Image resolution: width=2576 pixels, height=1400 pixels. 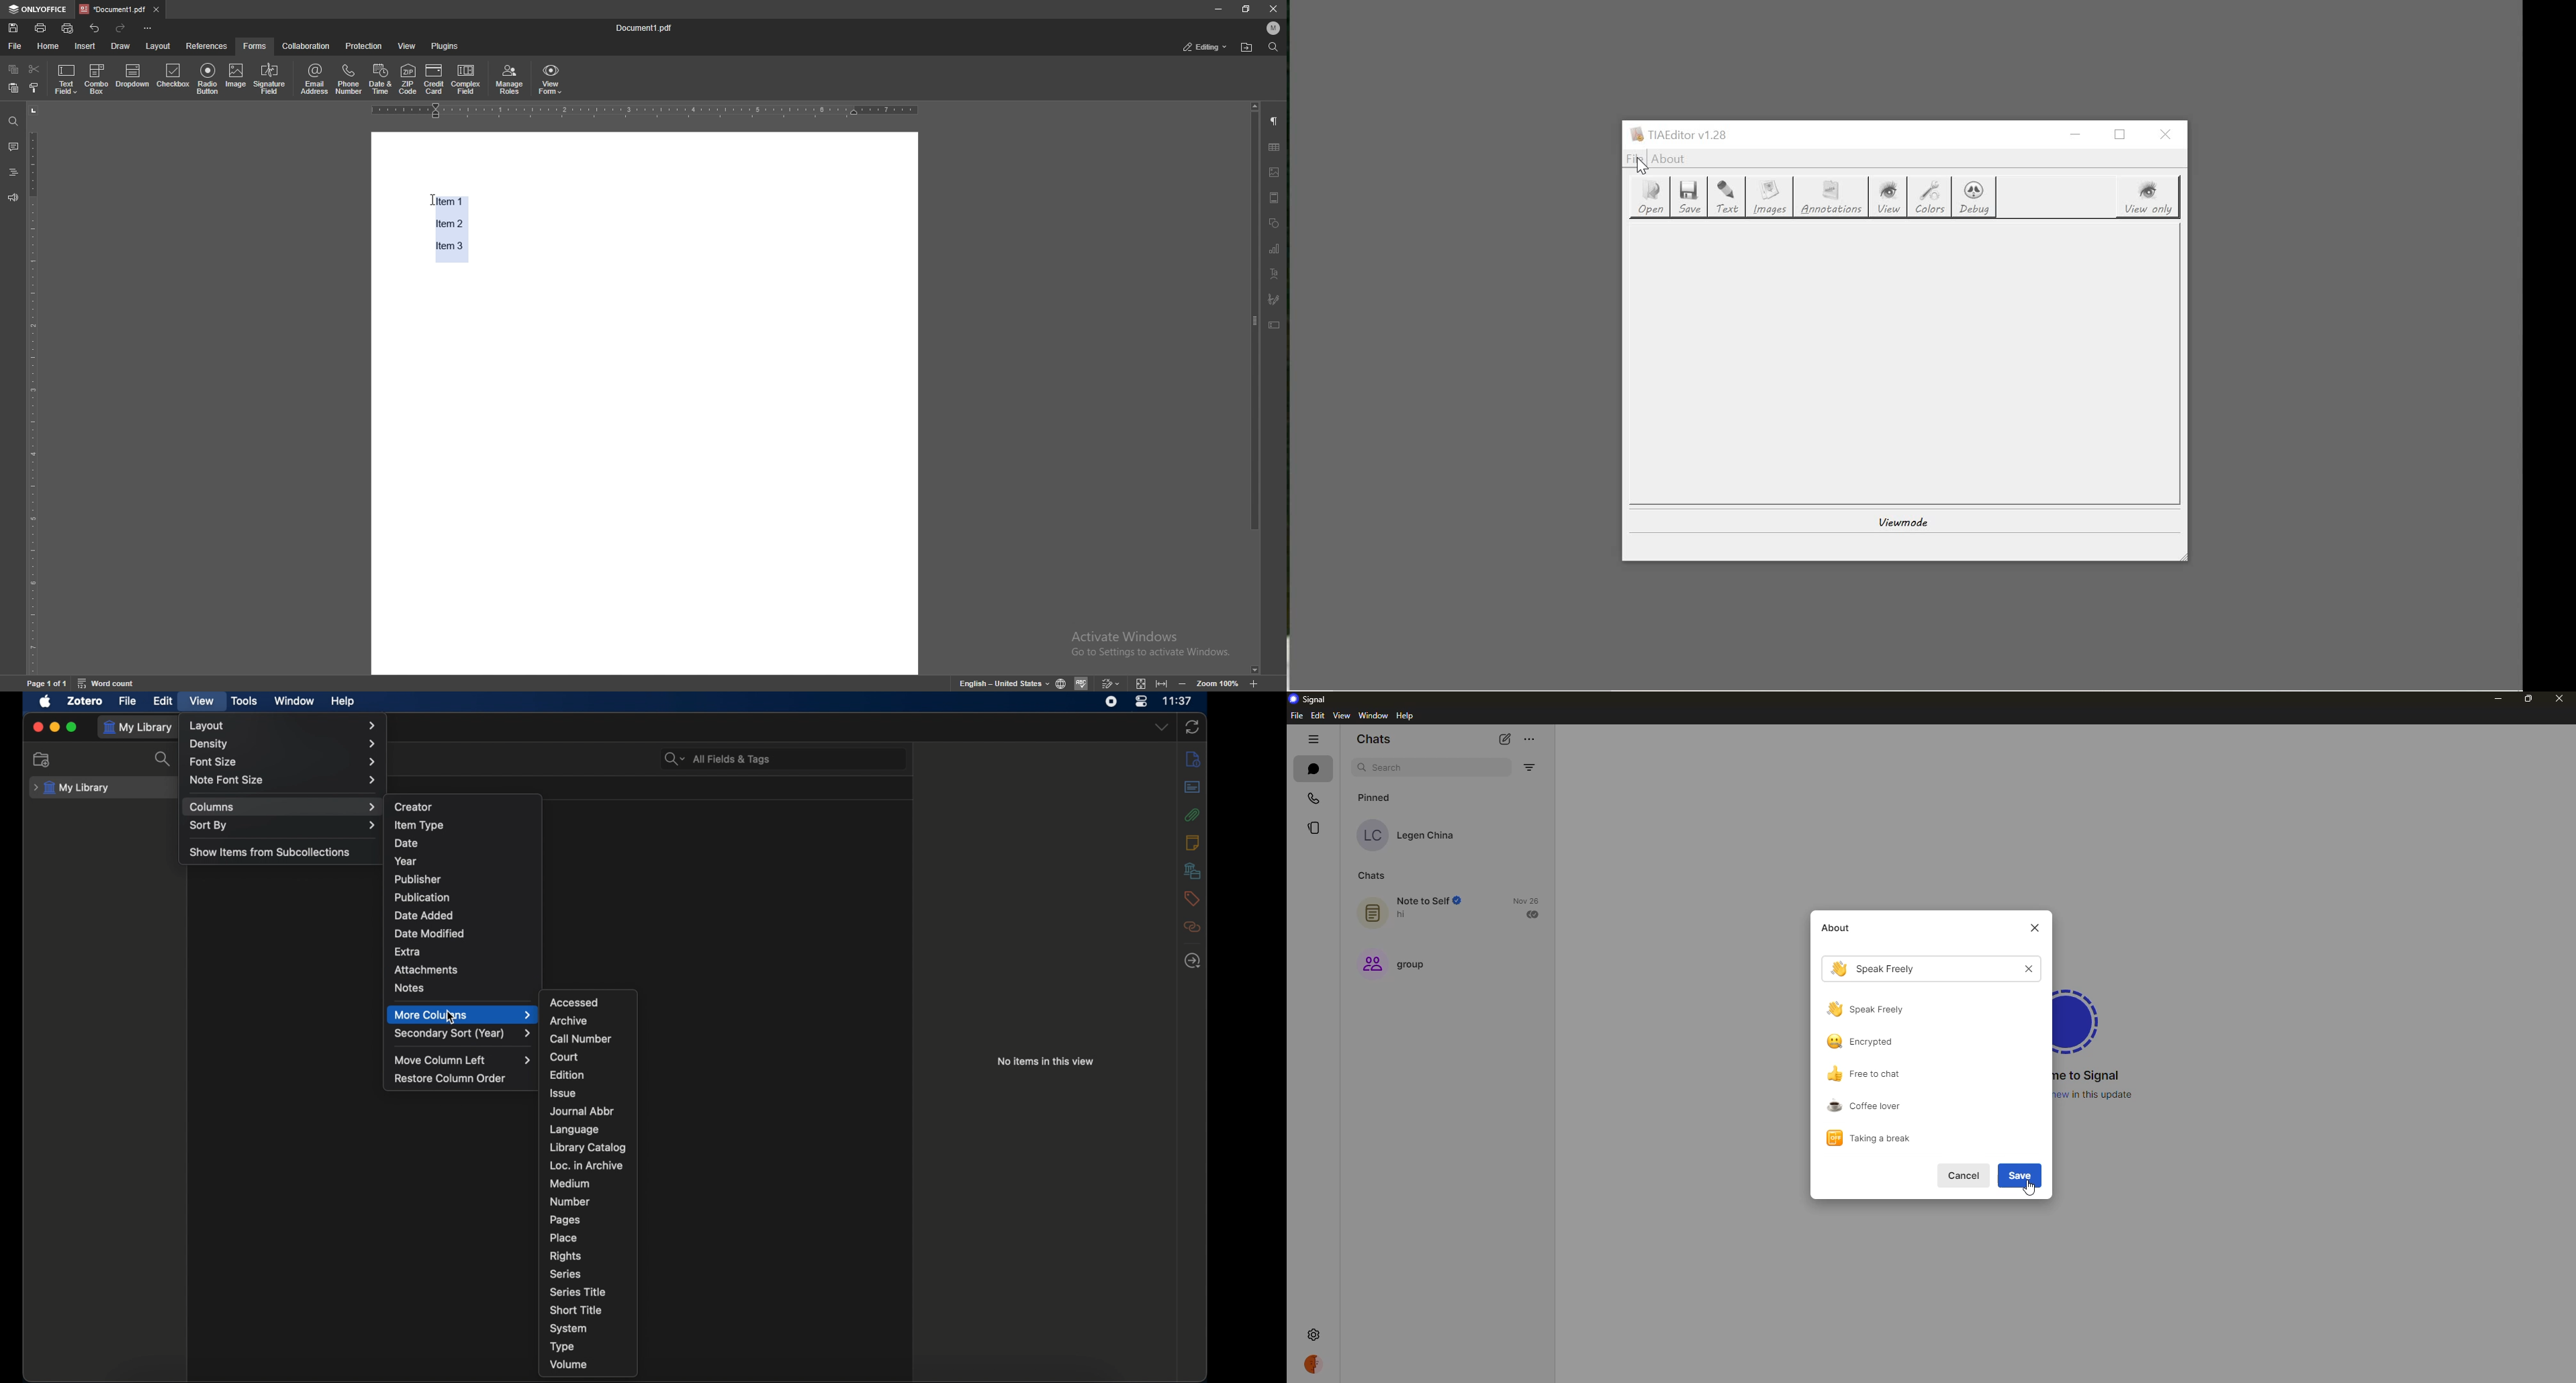 What do you see at coordinates (1179, 701) in the screenshot?
I see `time` at bounding box center [1179, 701].